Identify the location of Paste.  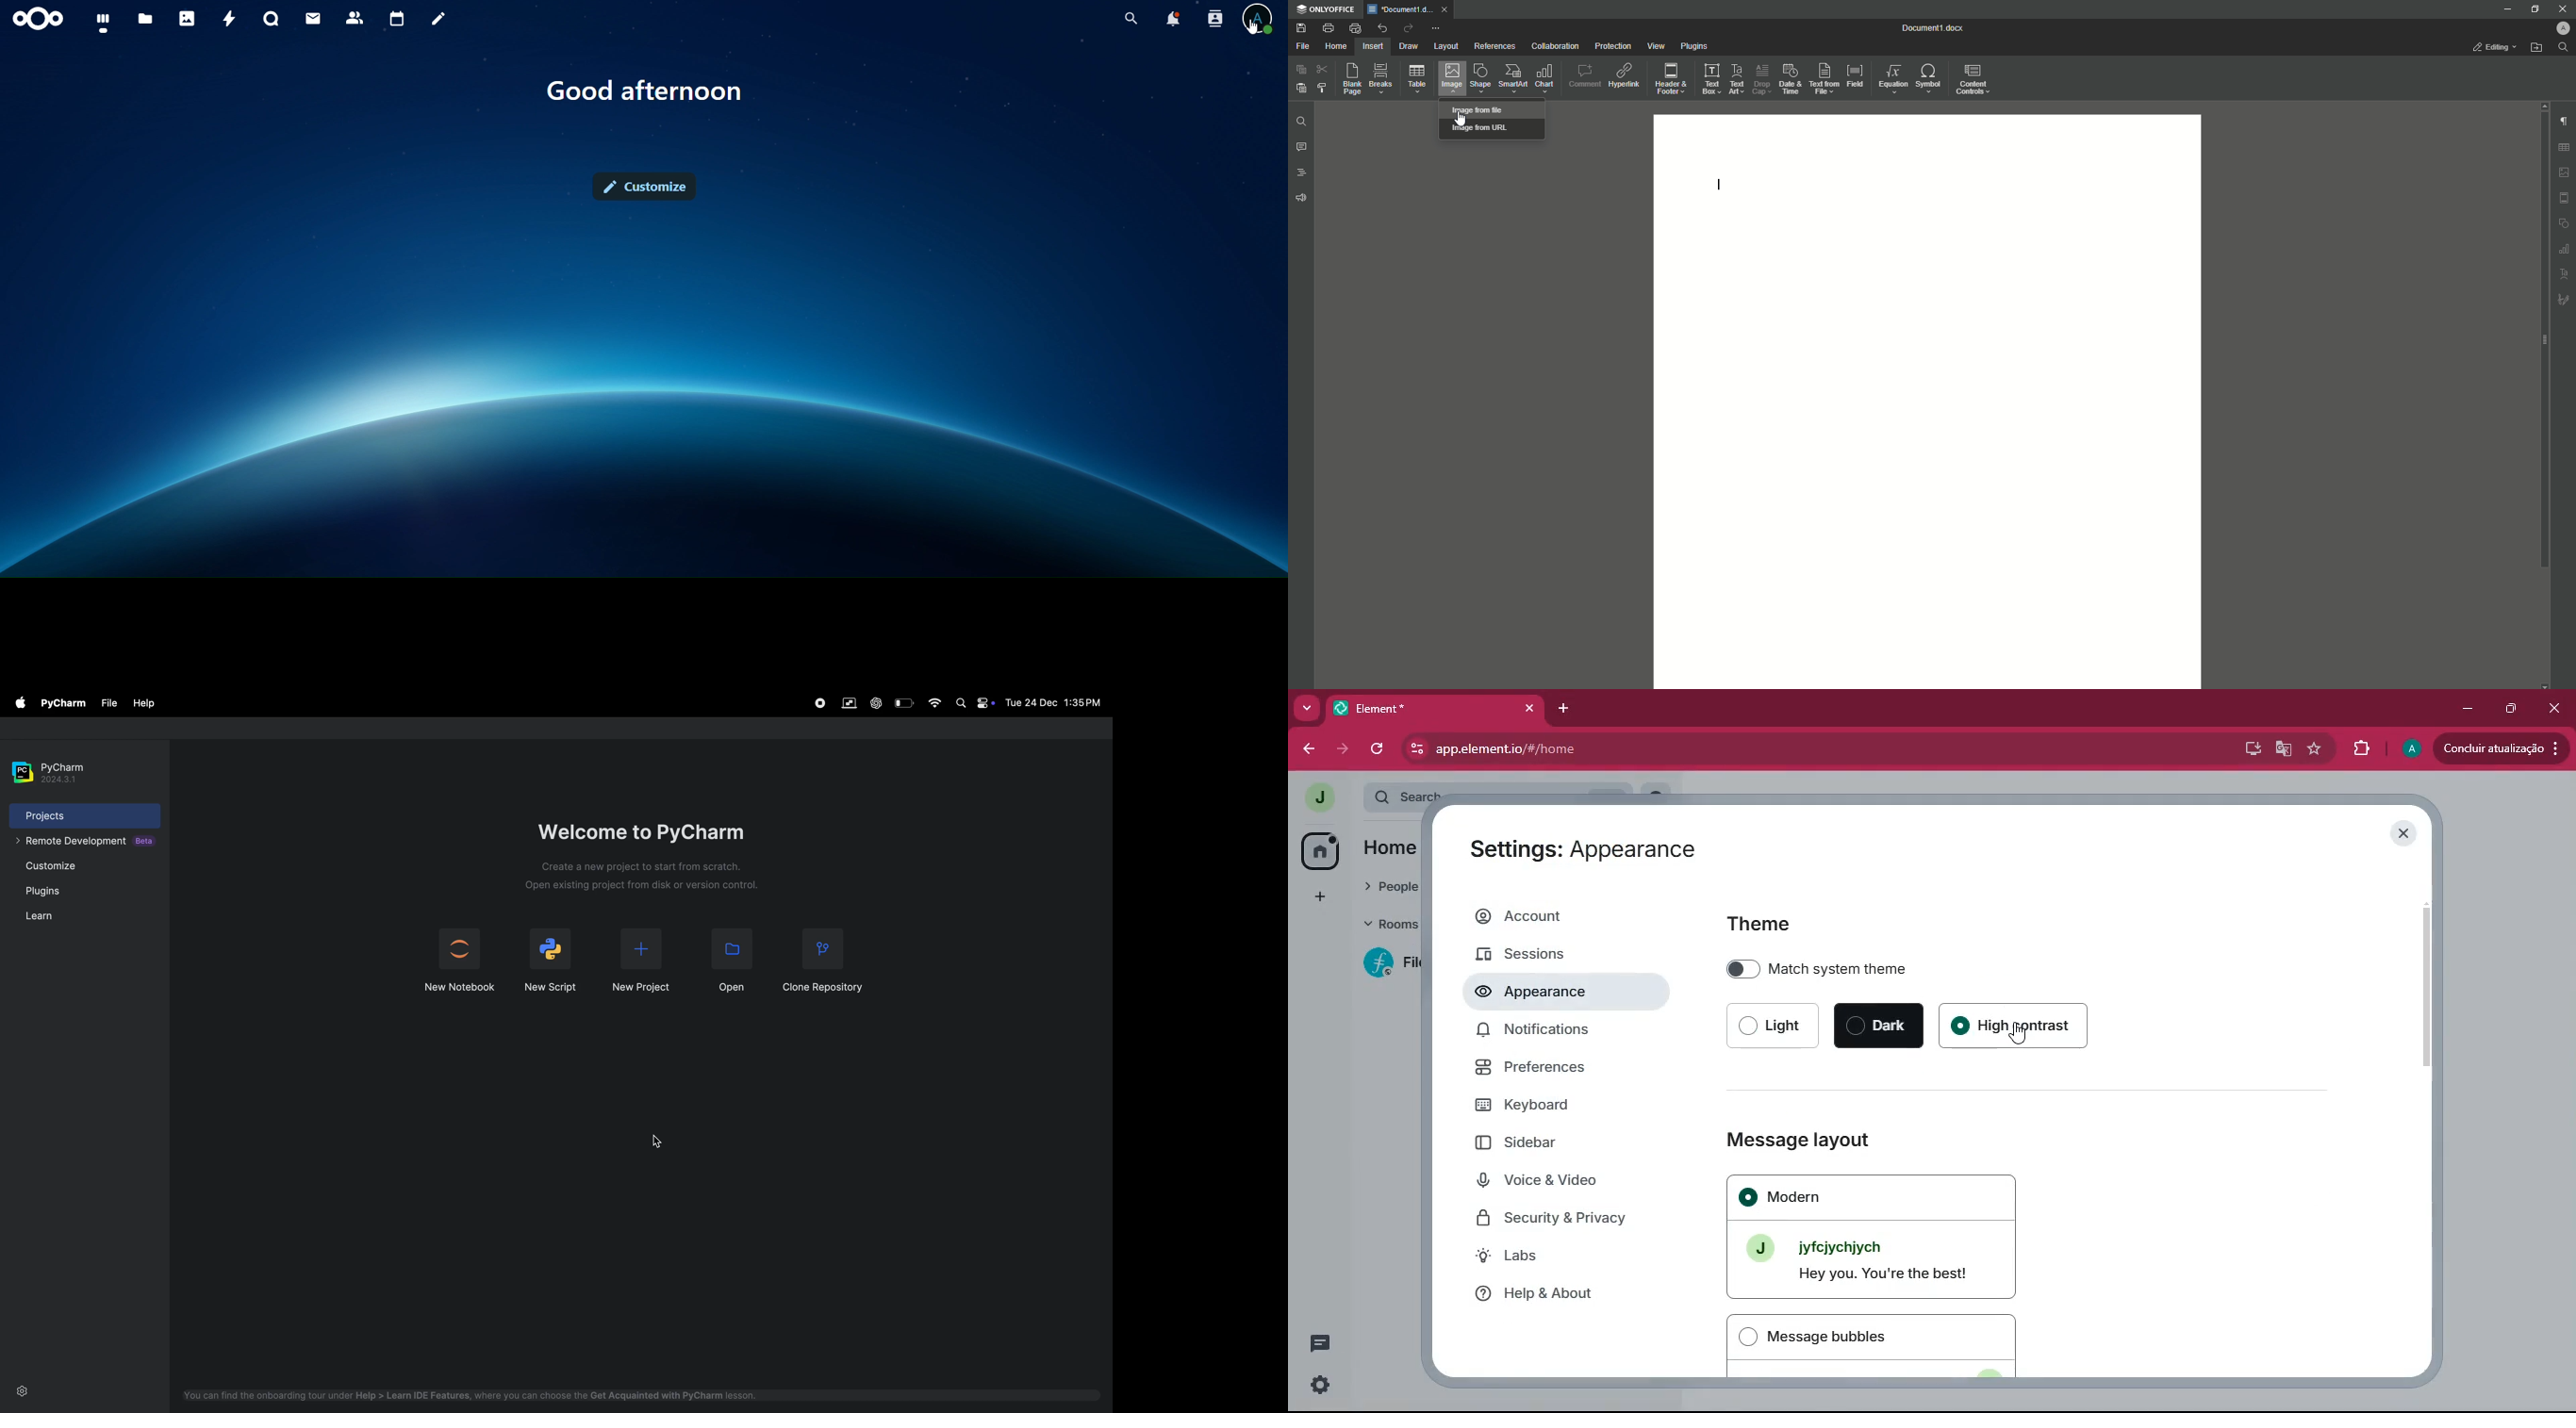
(1301, 89).